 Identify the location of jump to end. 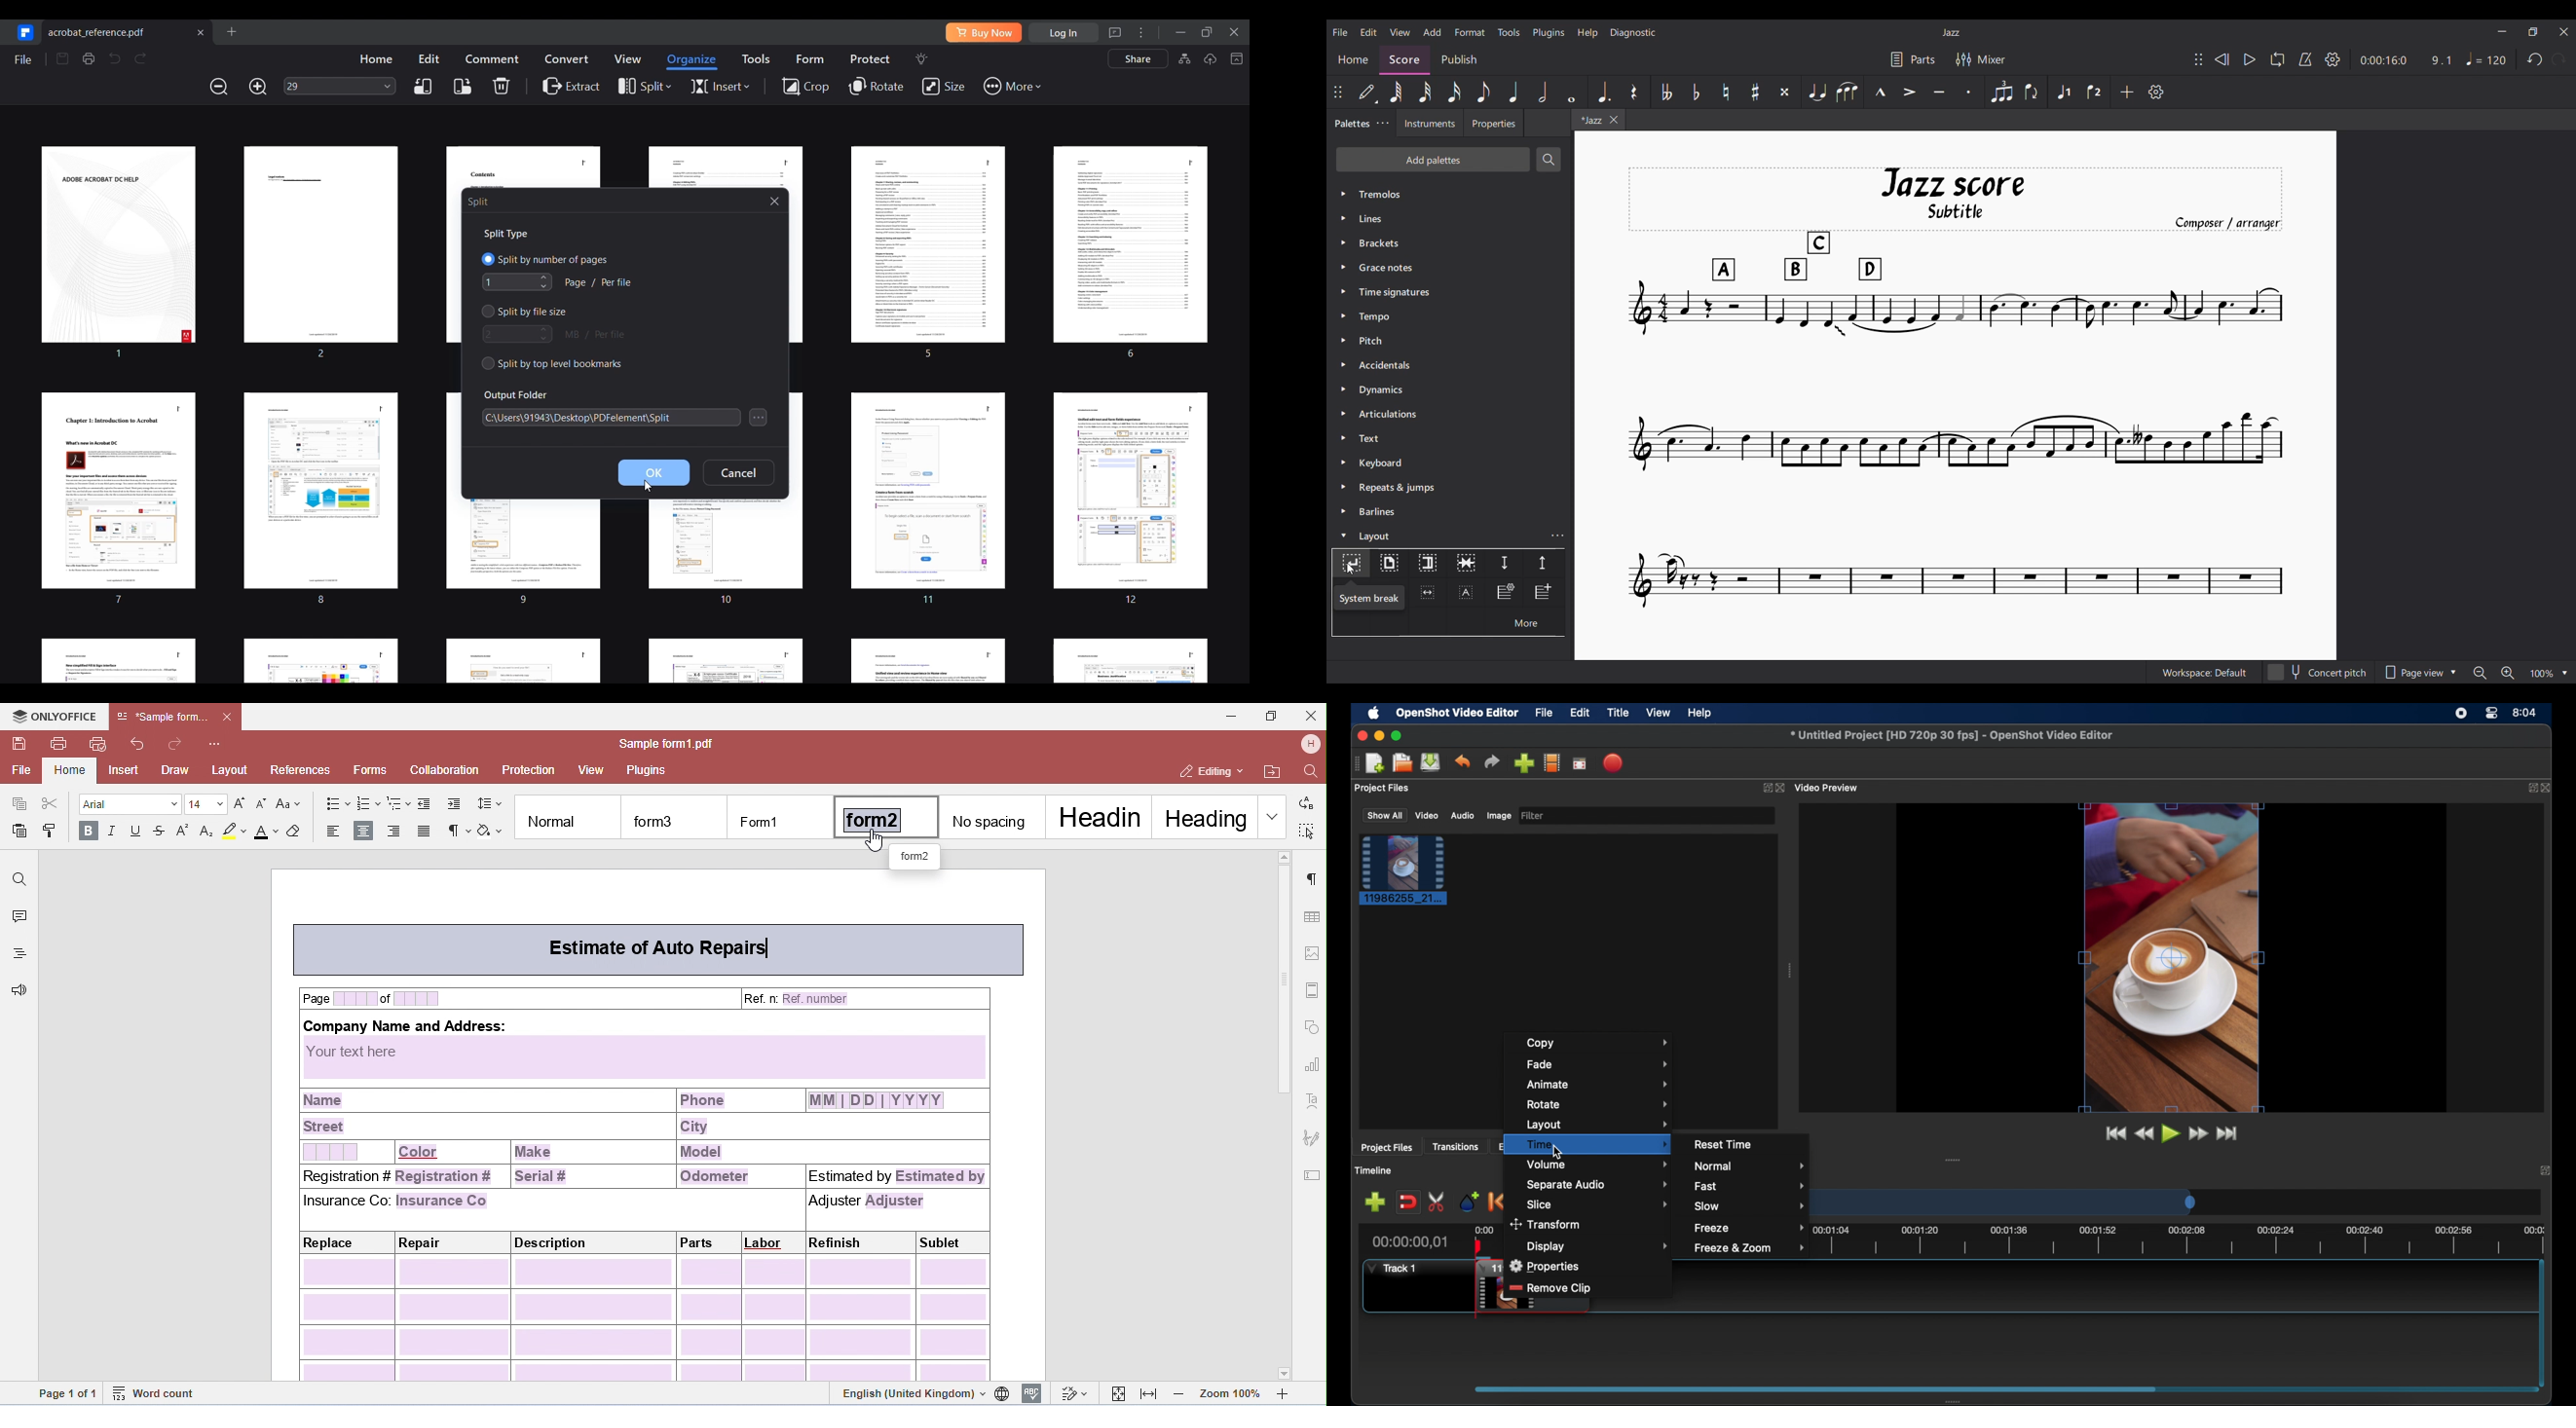
(2227, 1134).